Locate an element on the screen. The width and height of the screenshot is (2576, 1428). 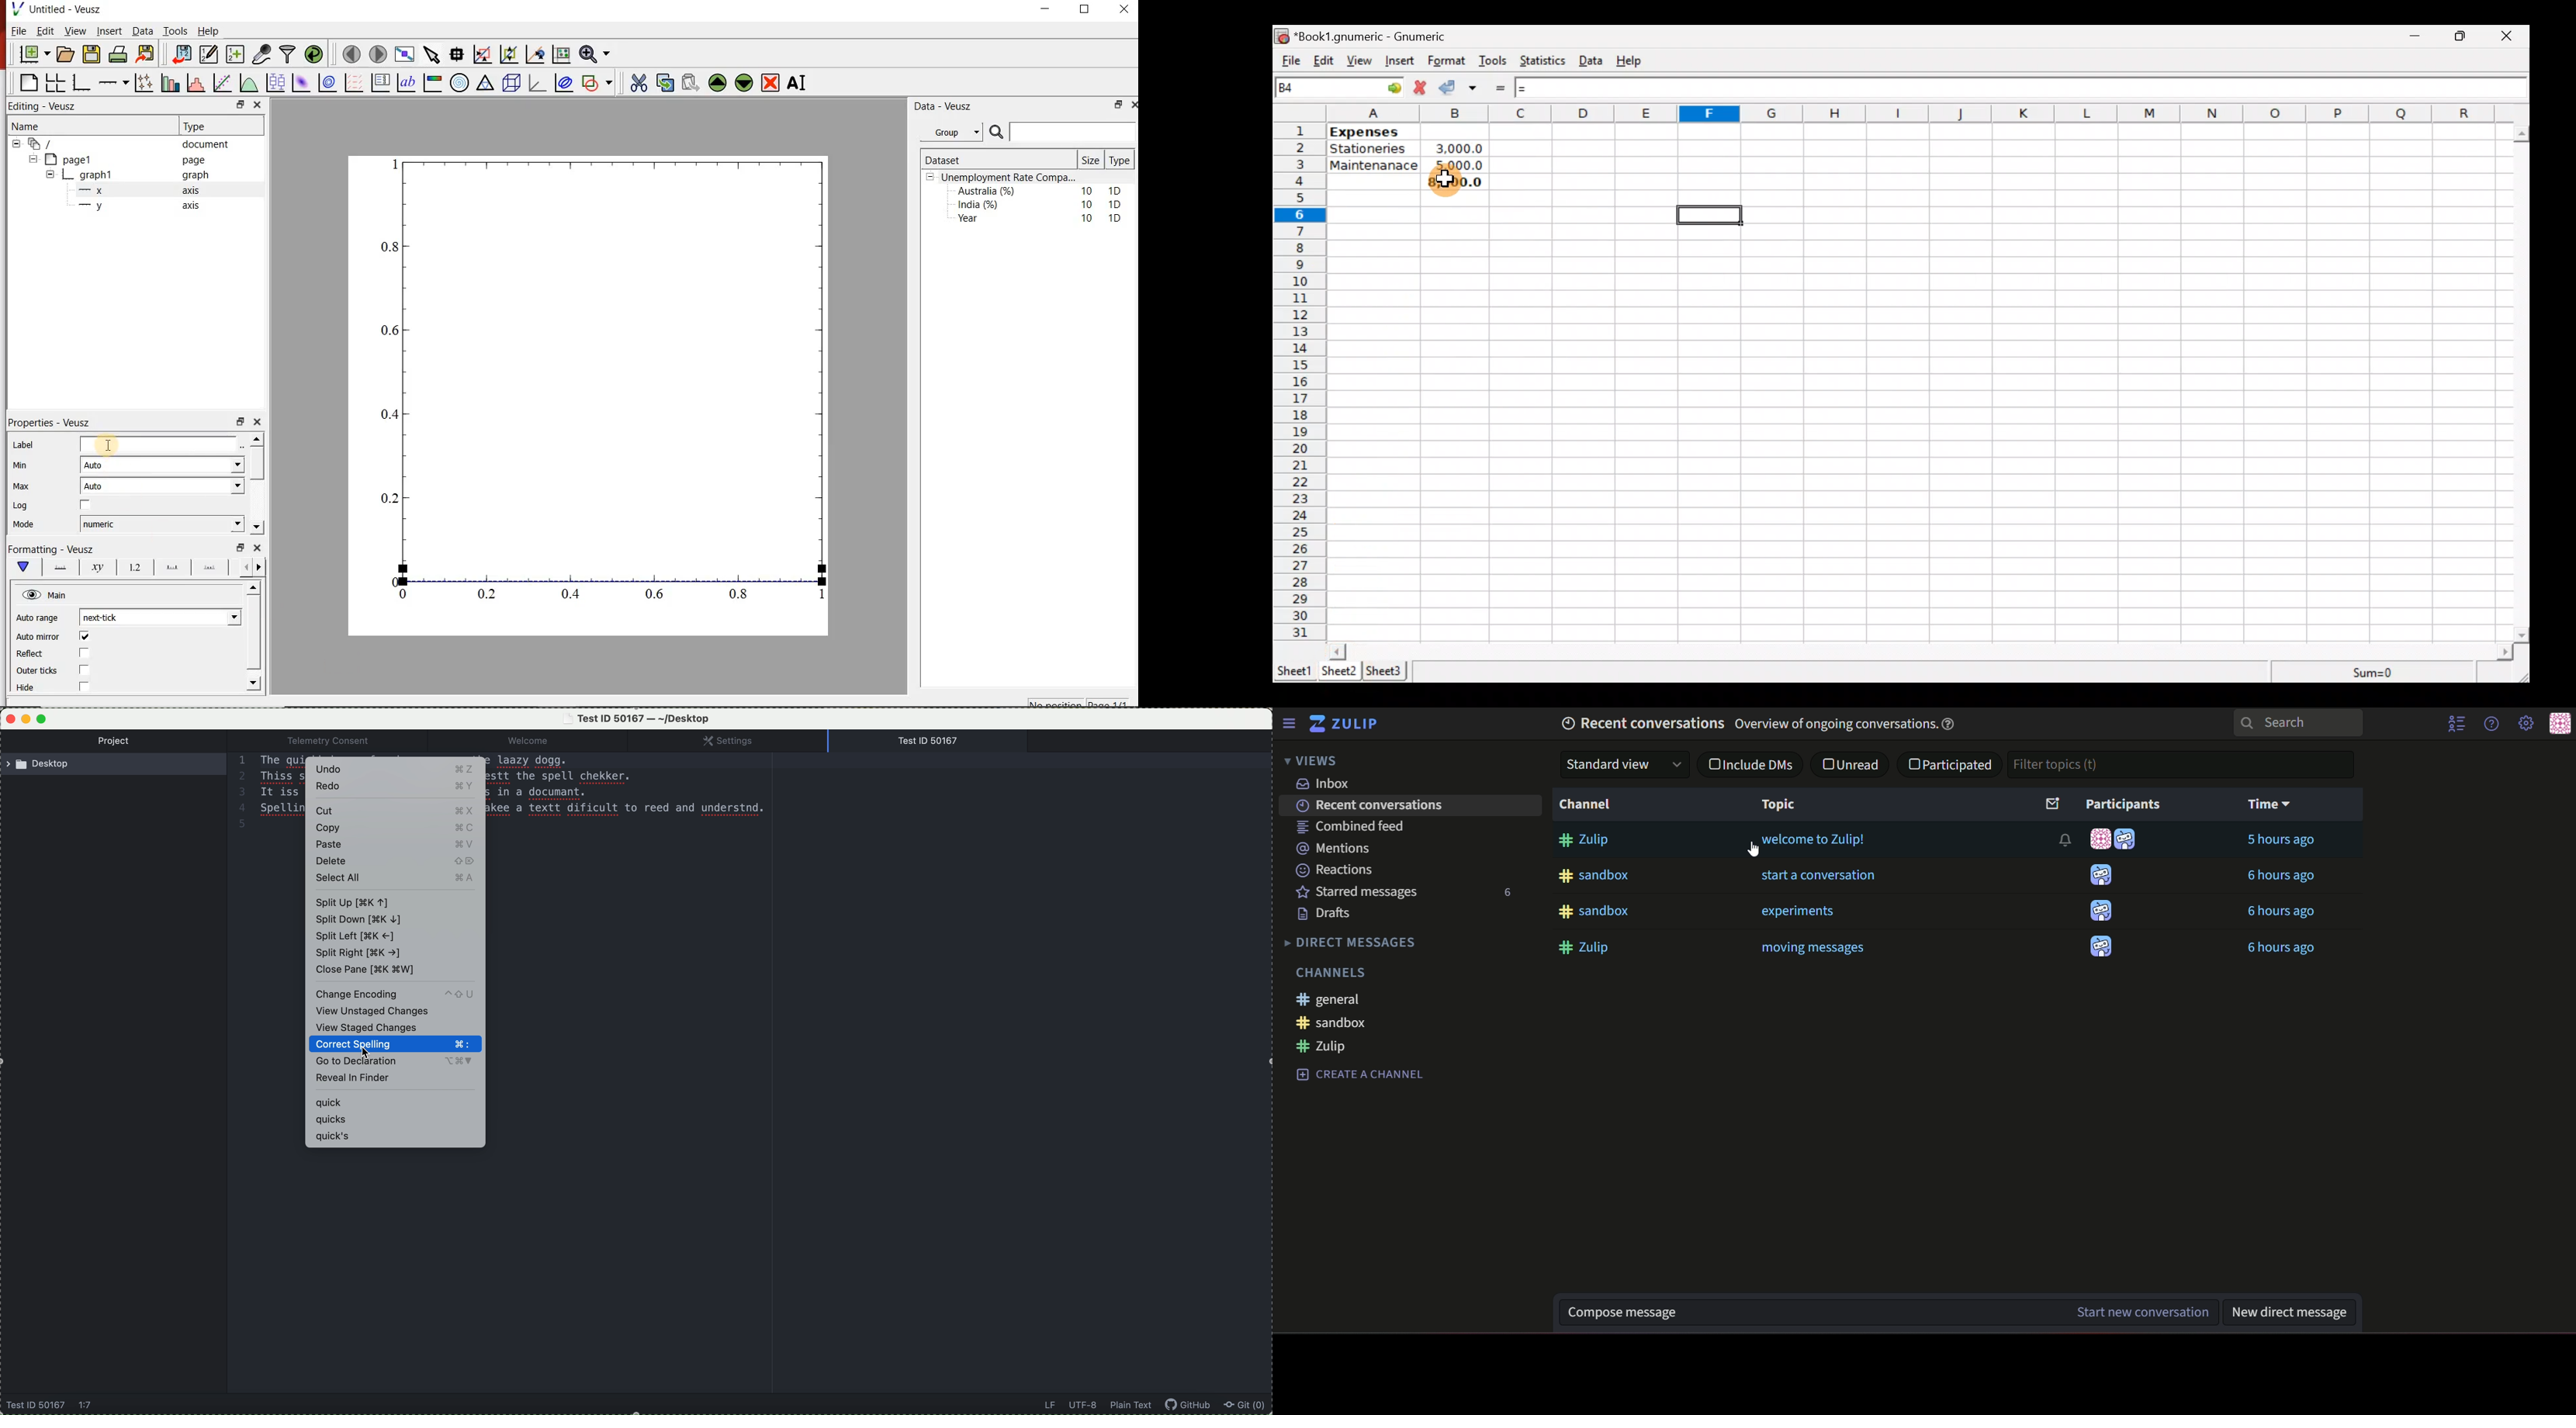
minimise is located at coordinates (1118, 104).